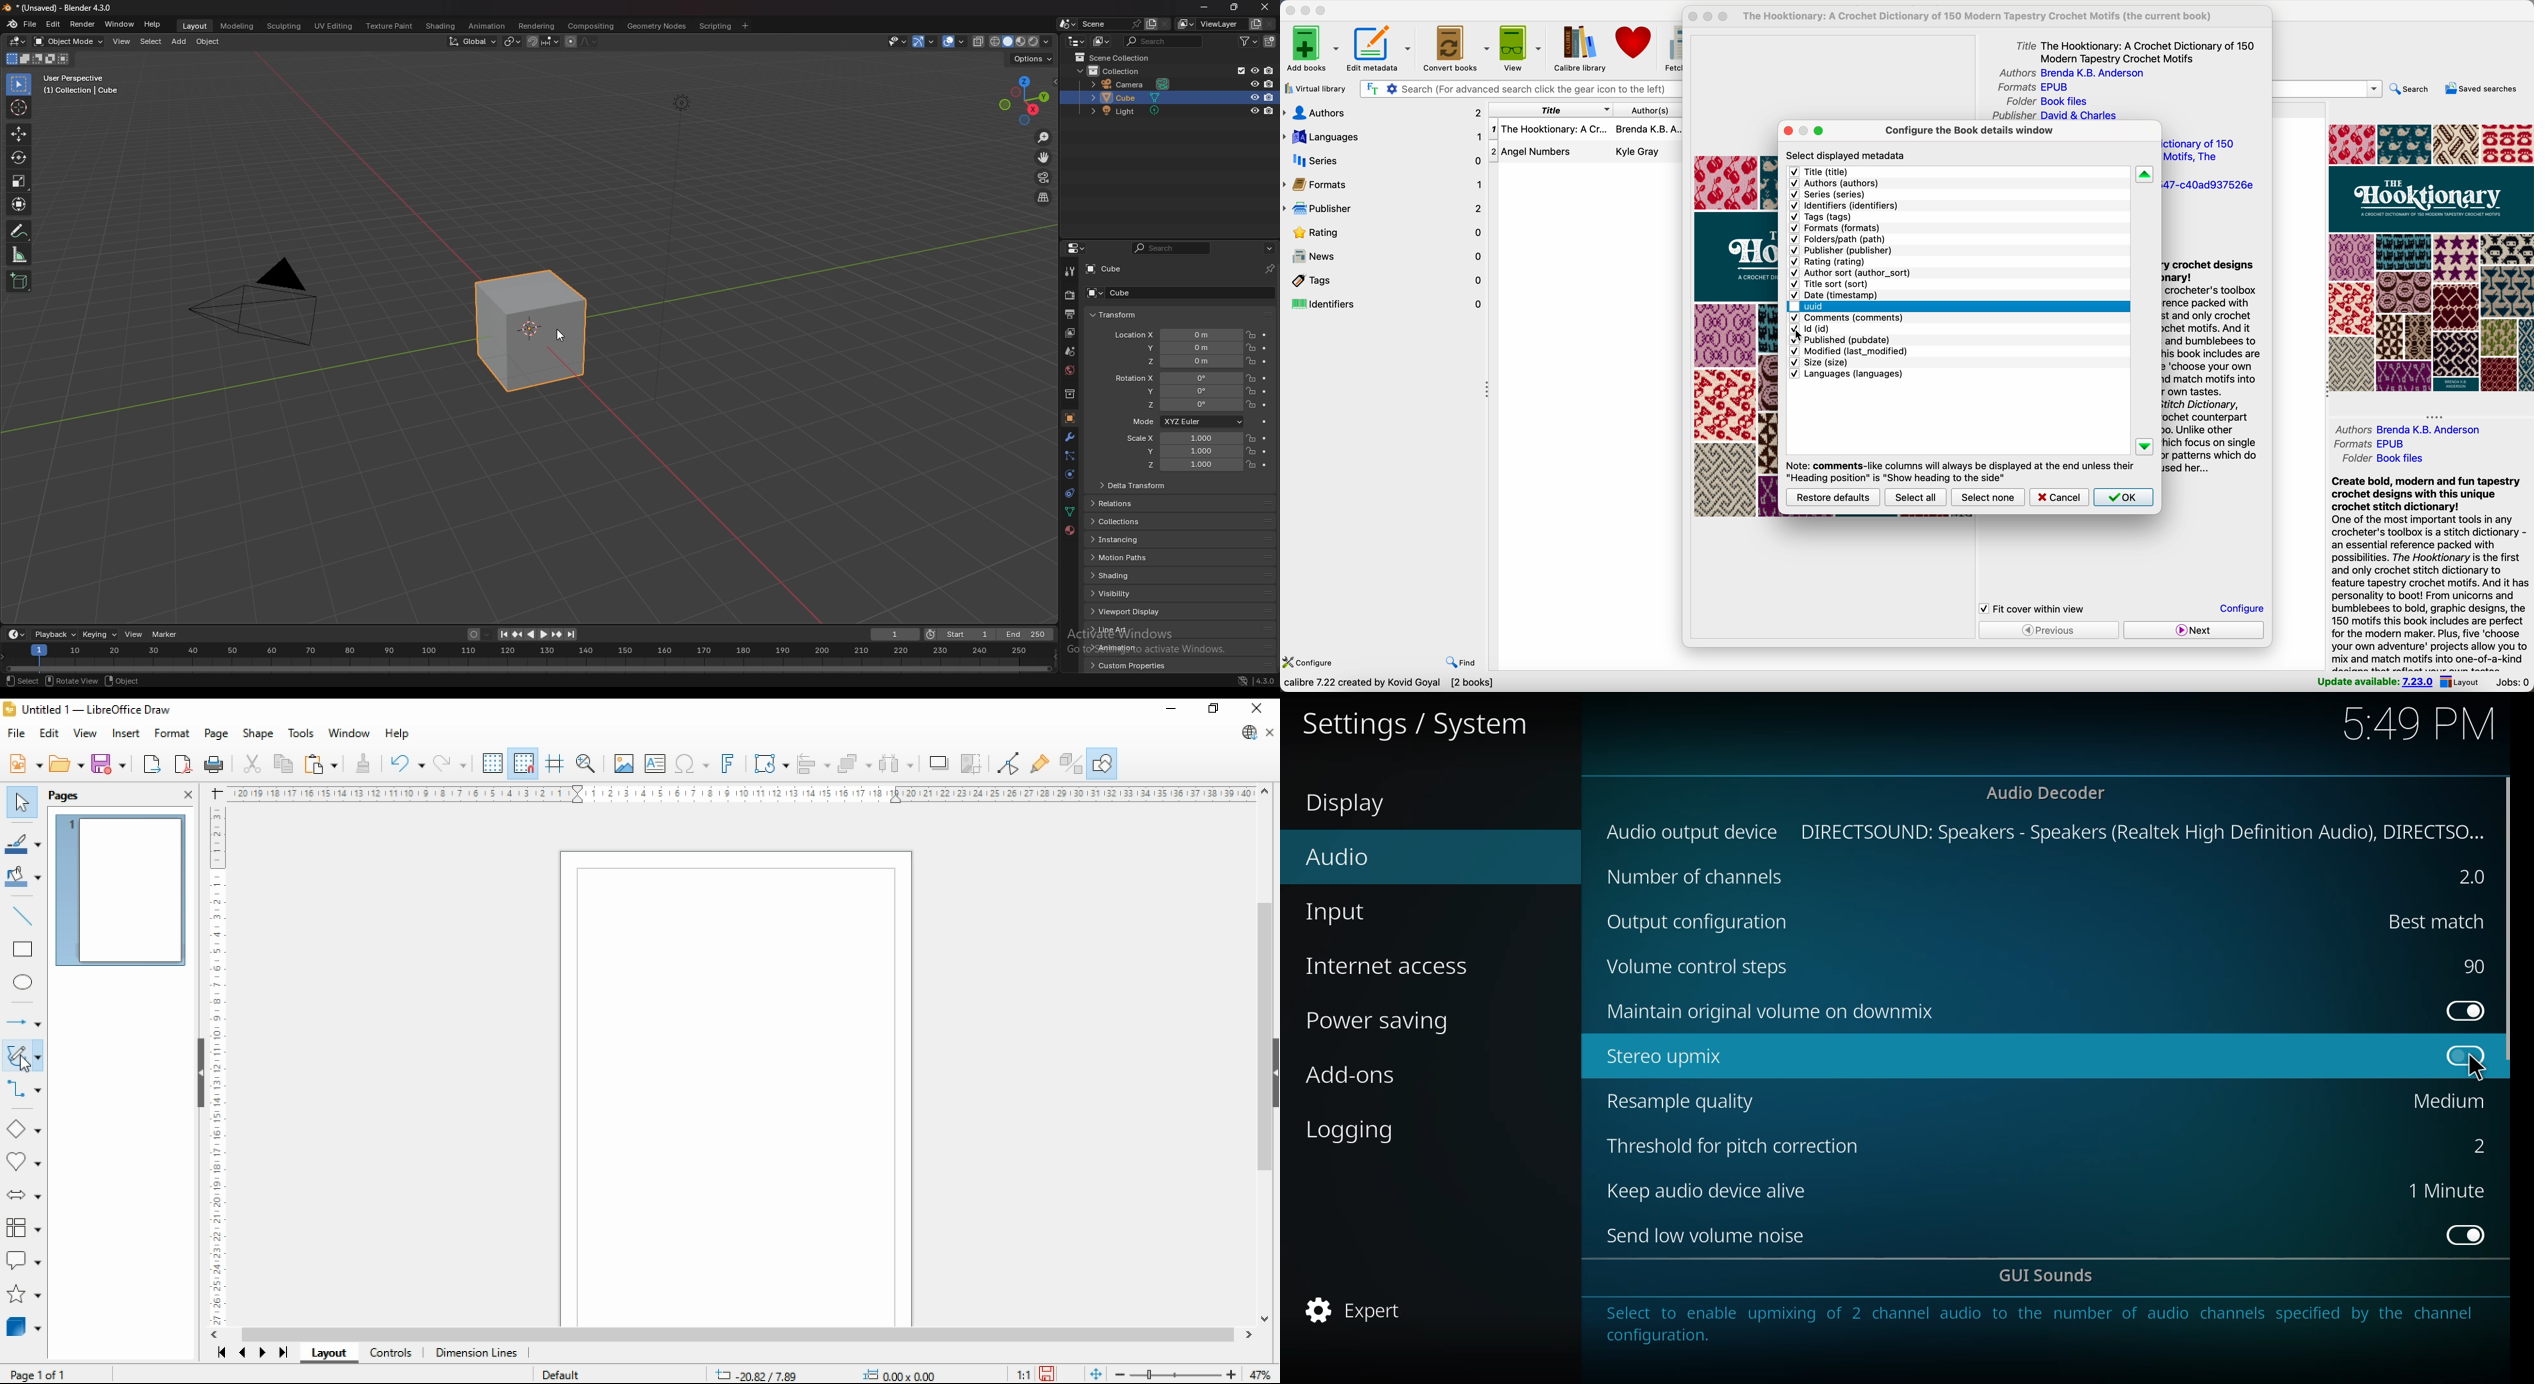  I want to click on paste, so click(323, 763).